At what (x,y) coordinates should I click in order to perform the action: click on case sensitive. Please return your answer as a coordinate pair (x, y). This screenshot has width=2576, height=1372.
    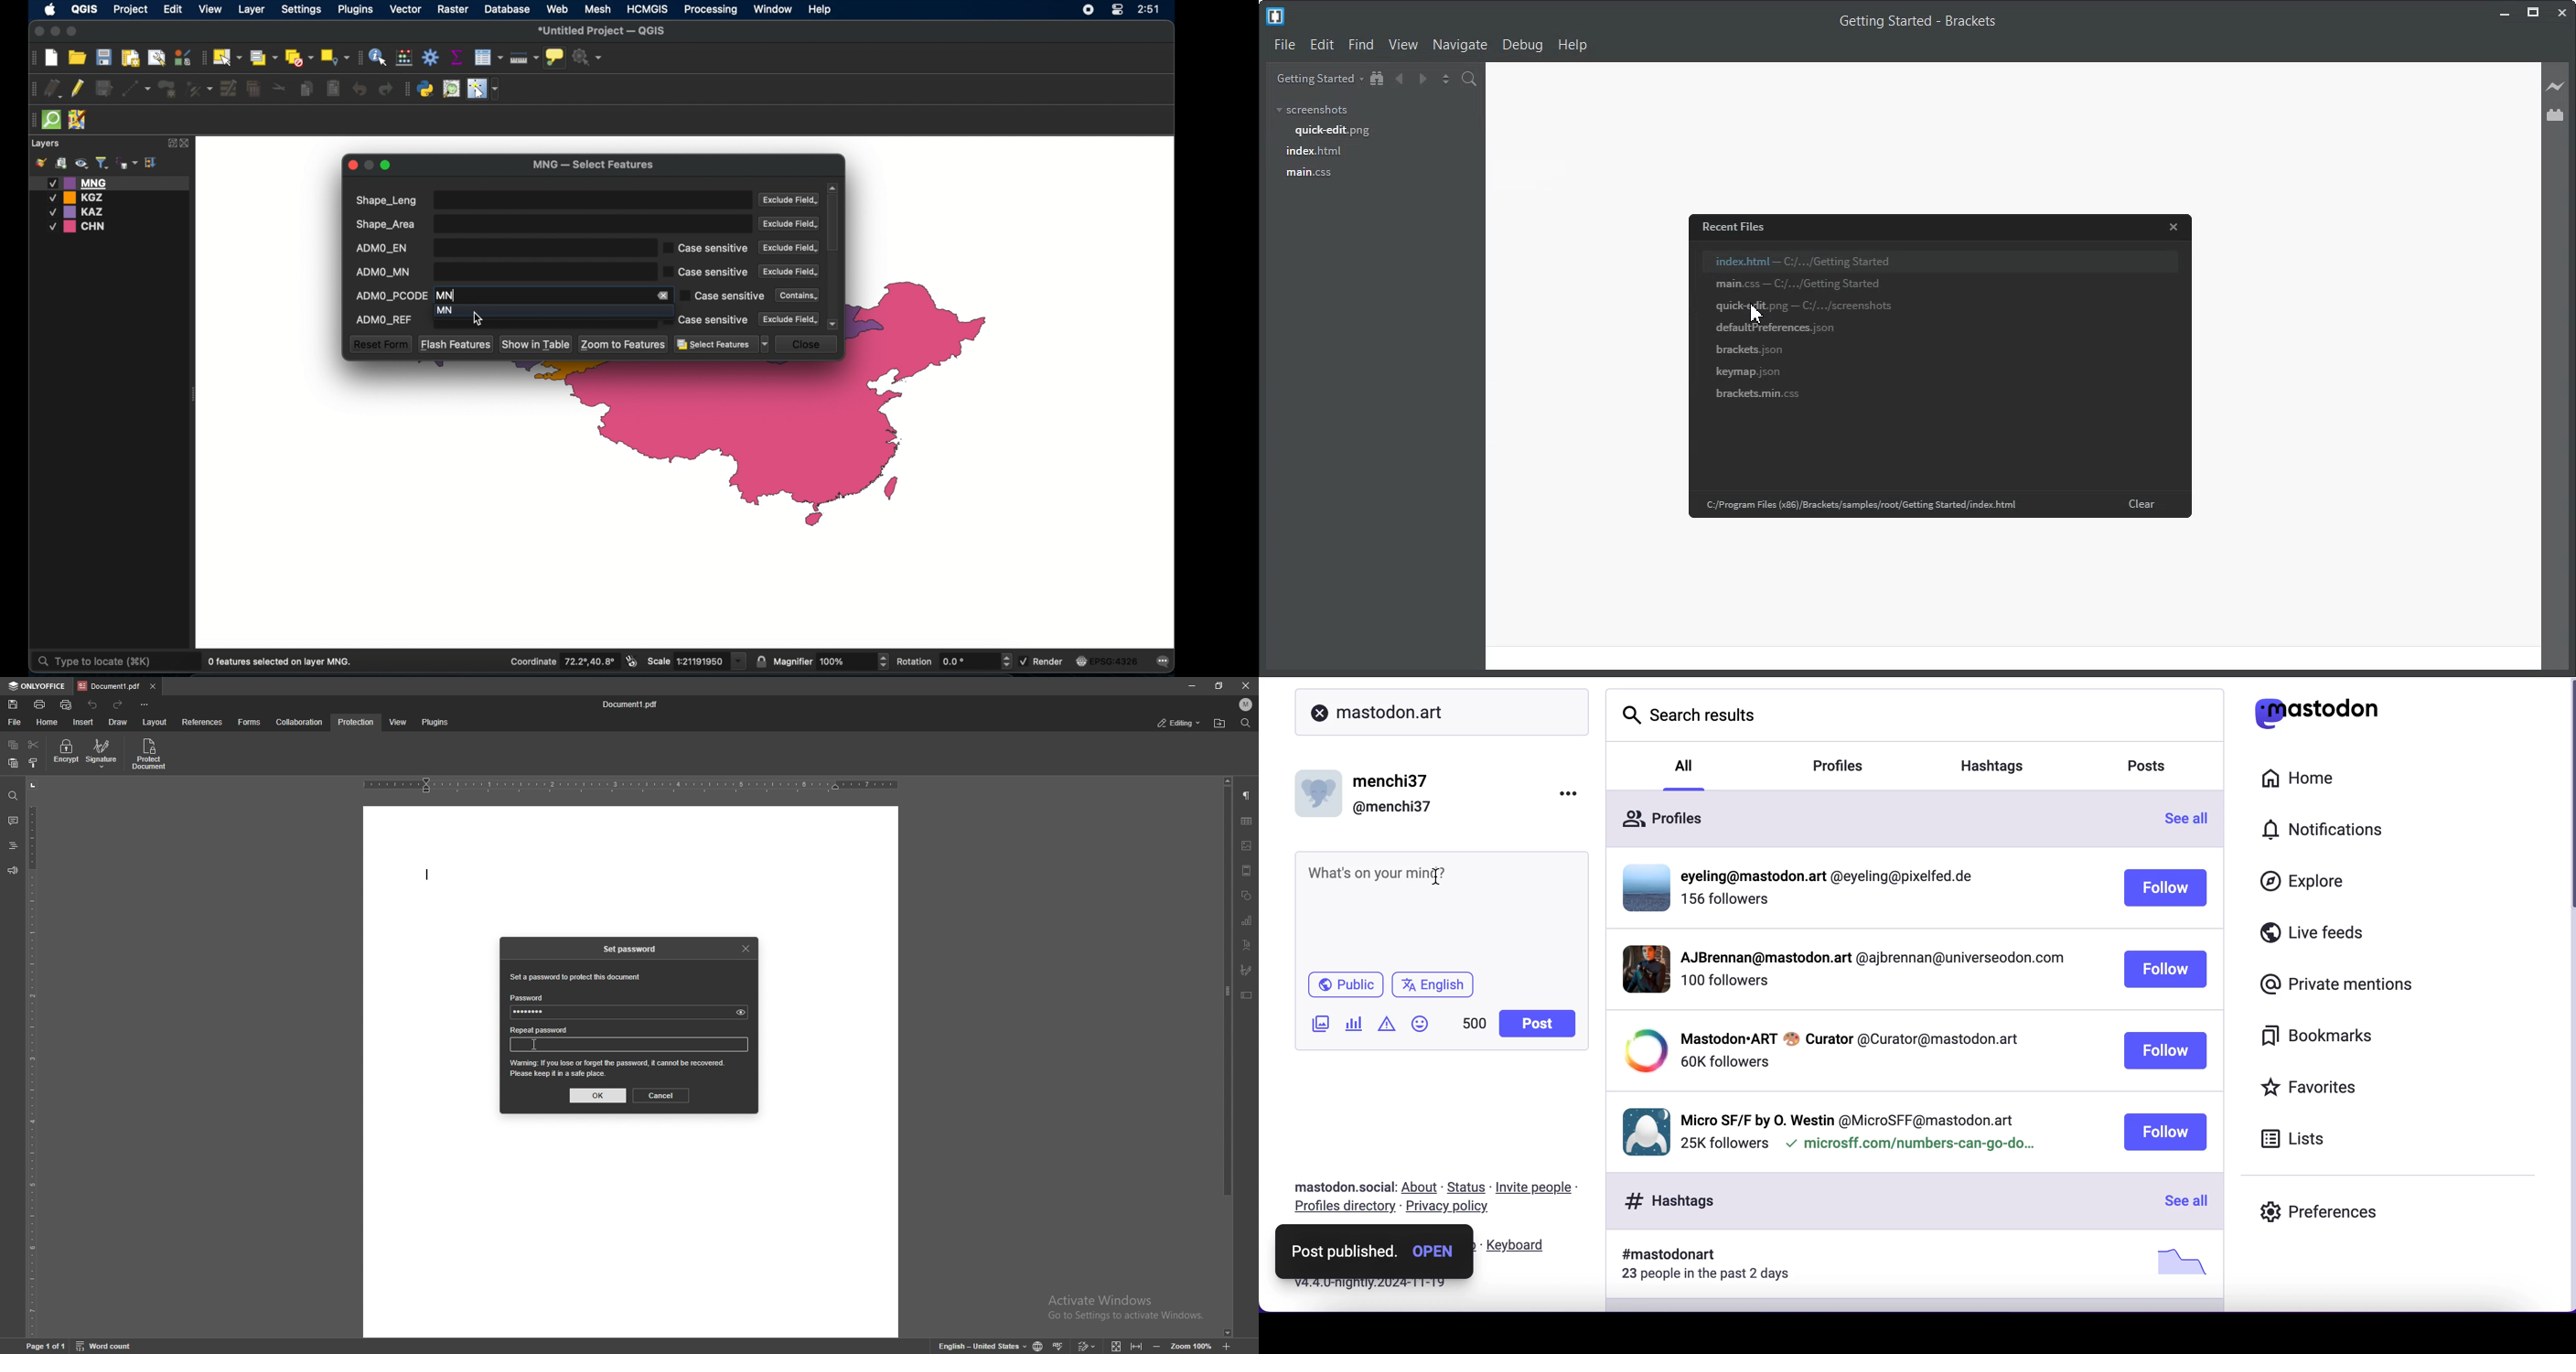
    Looking at the image, I should click on (706, 320).